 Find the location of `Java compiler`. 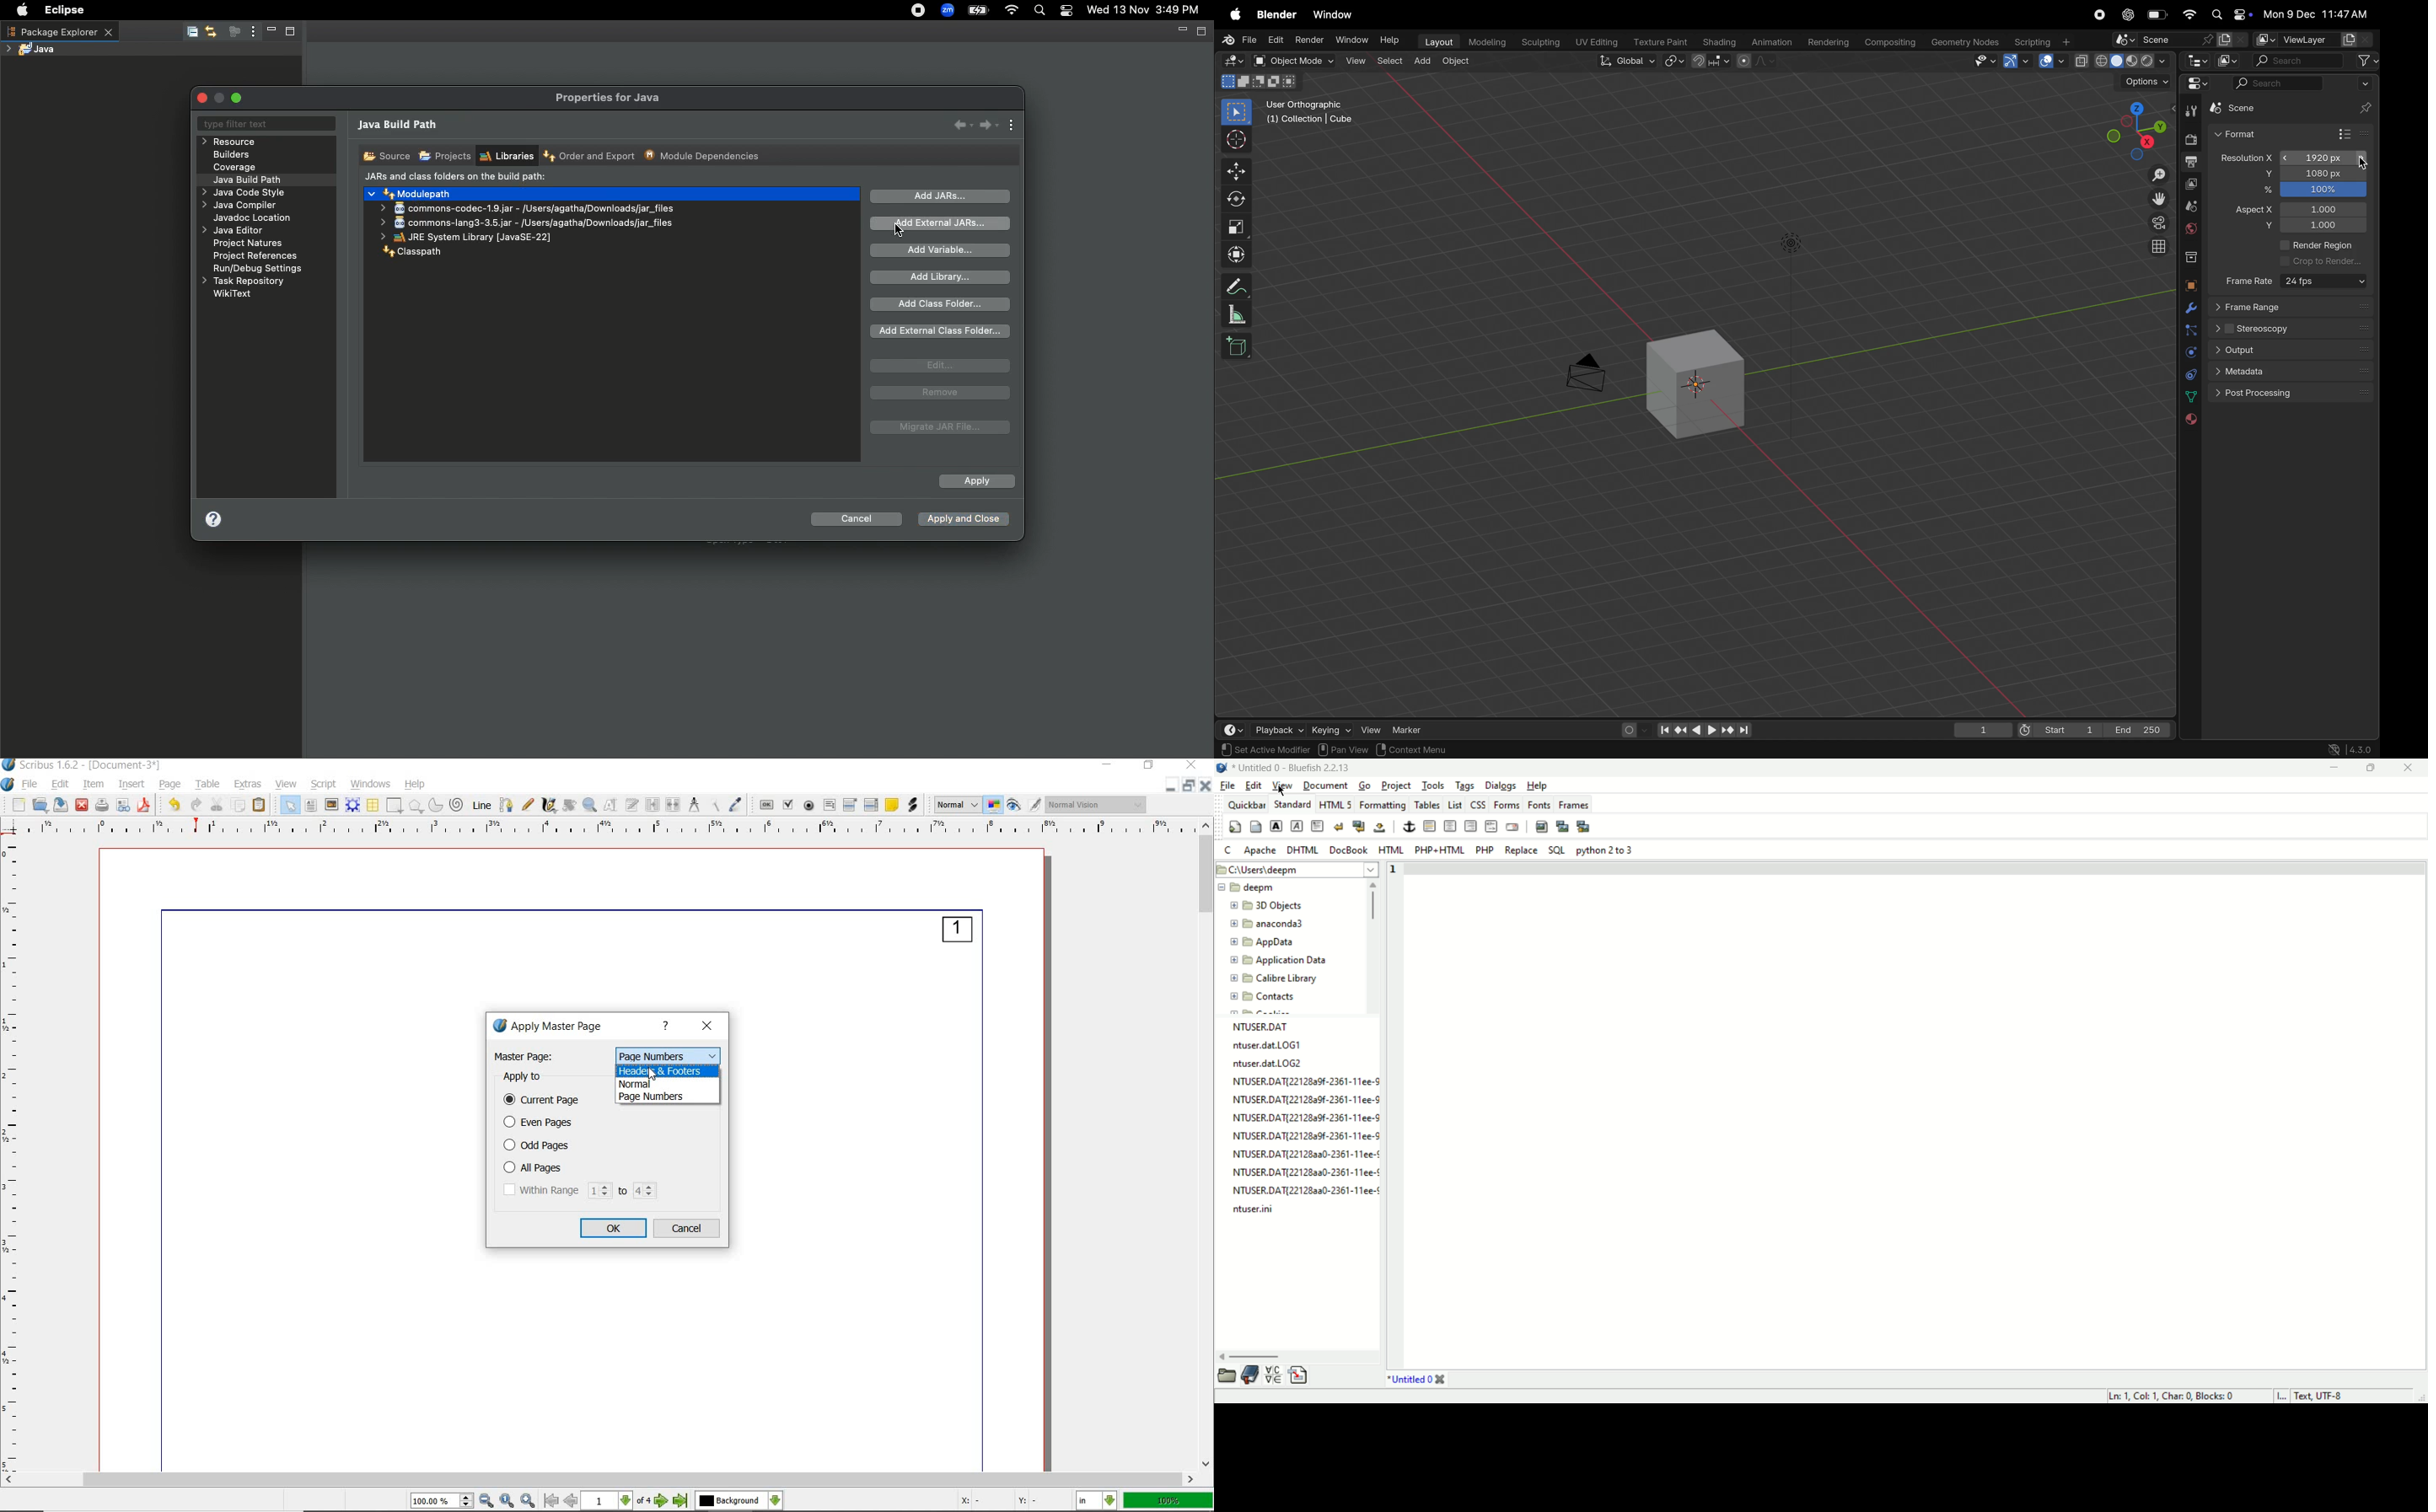

Java compiler is located at coordinates (242, 207).